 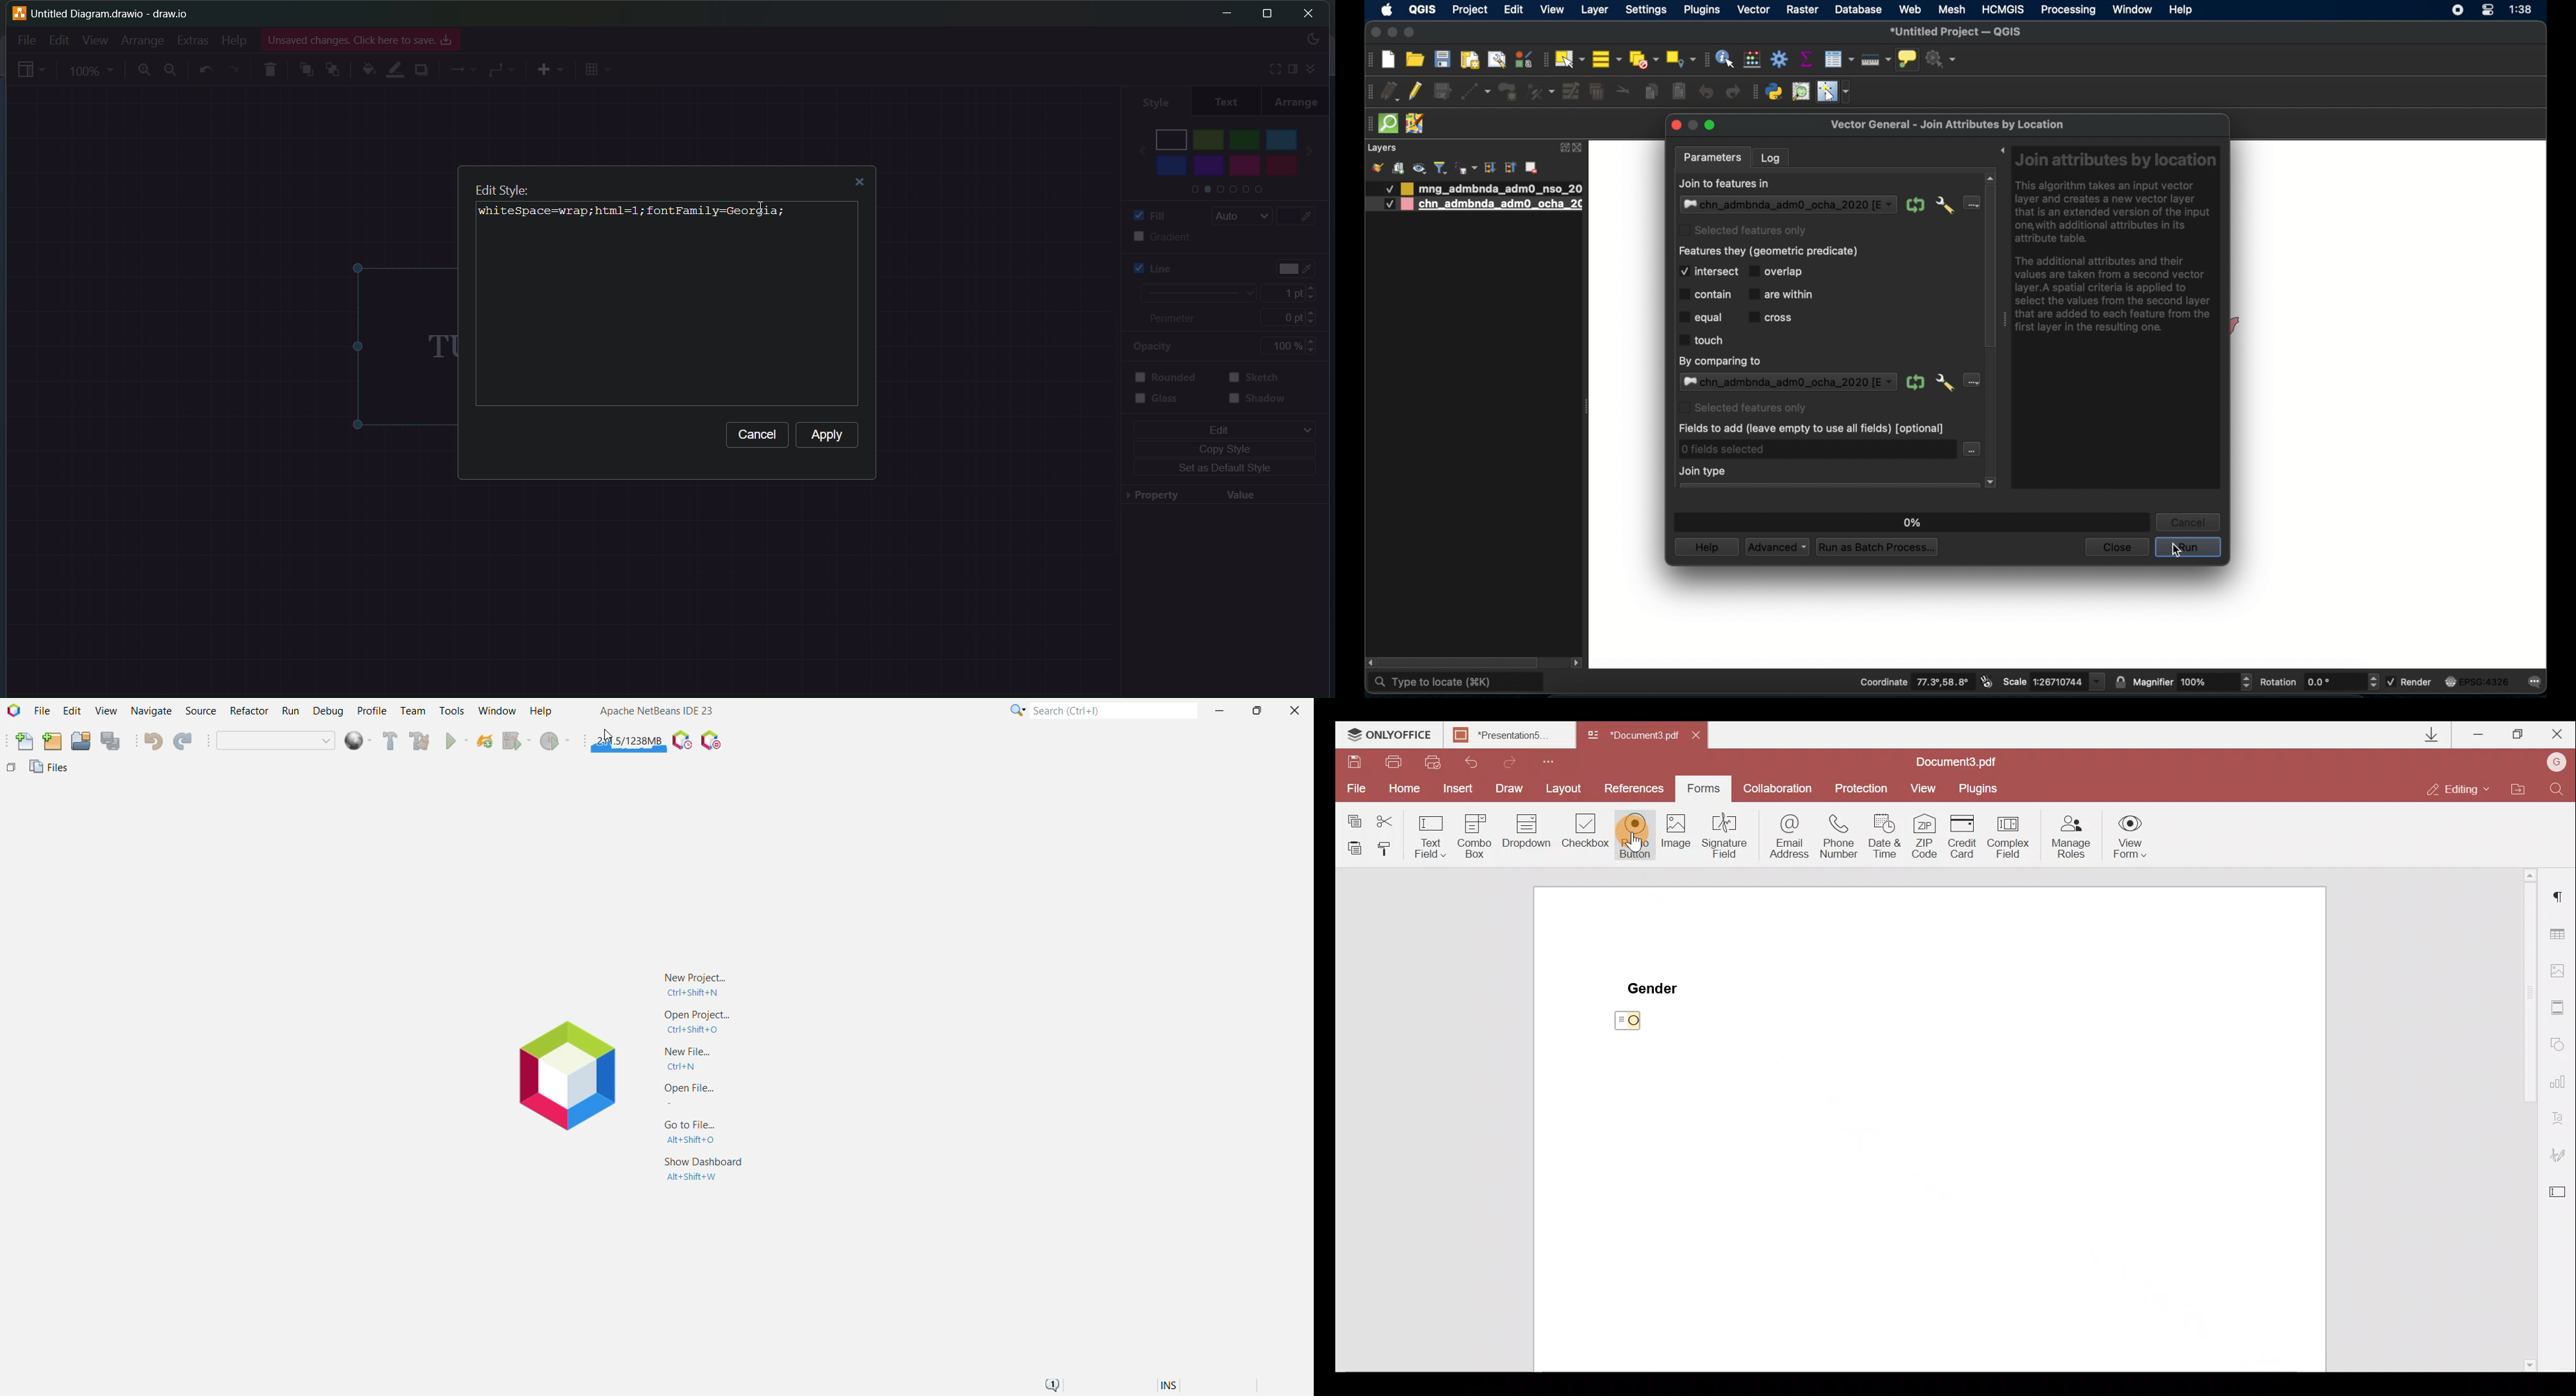 What do you see at coordinates (272, 67) in the screenshot?
I see `delete` at bounding box center [272, 67].